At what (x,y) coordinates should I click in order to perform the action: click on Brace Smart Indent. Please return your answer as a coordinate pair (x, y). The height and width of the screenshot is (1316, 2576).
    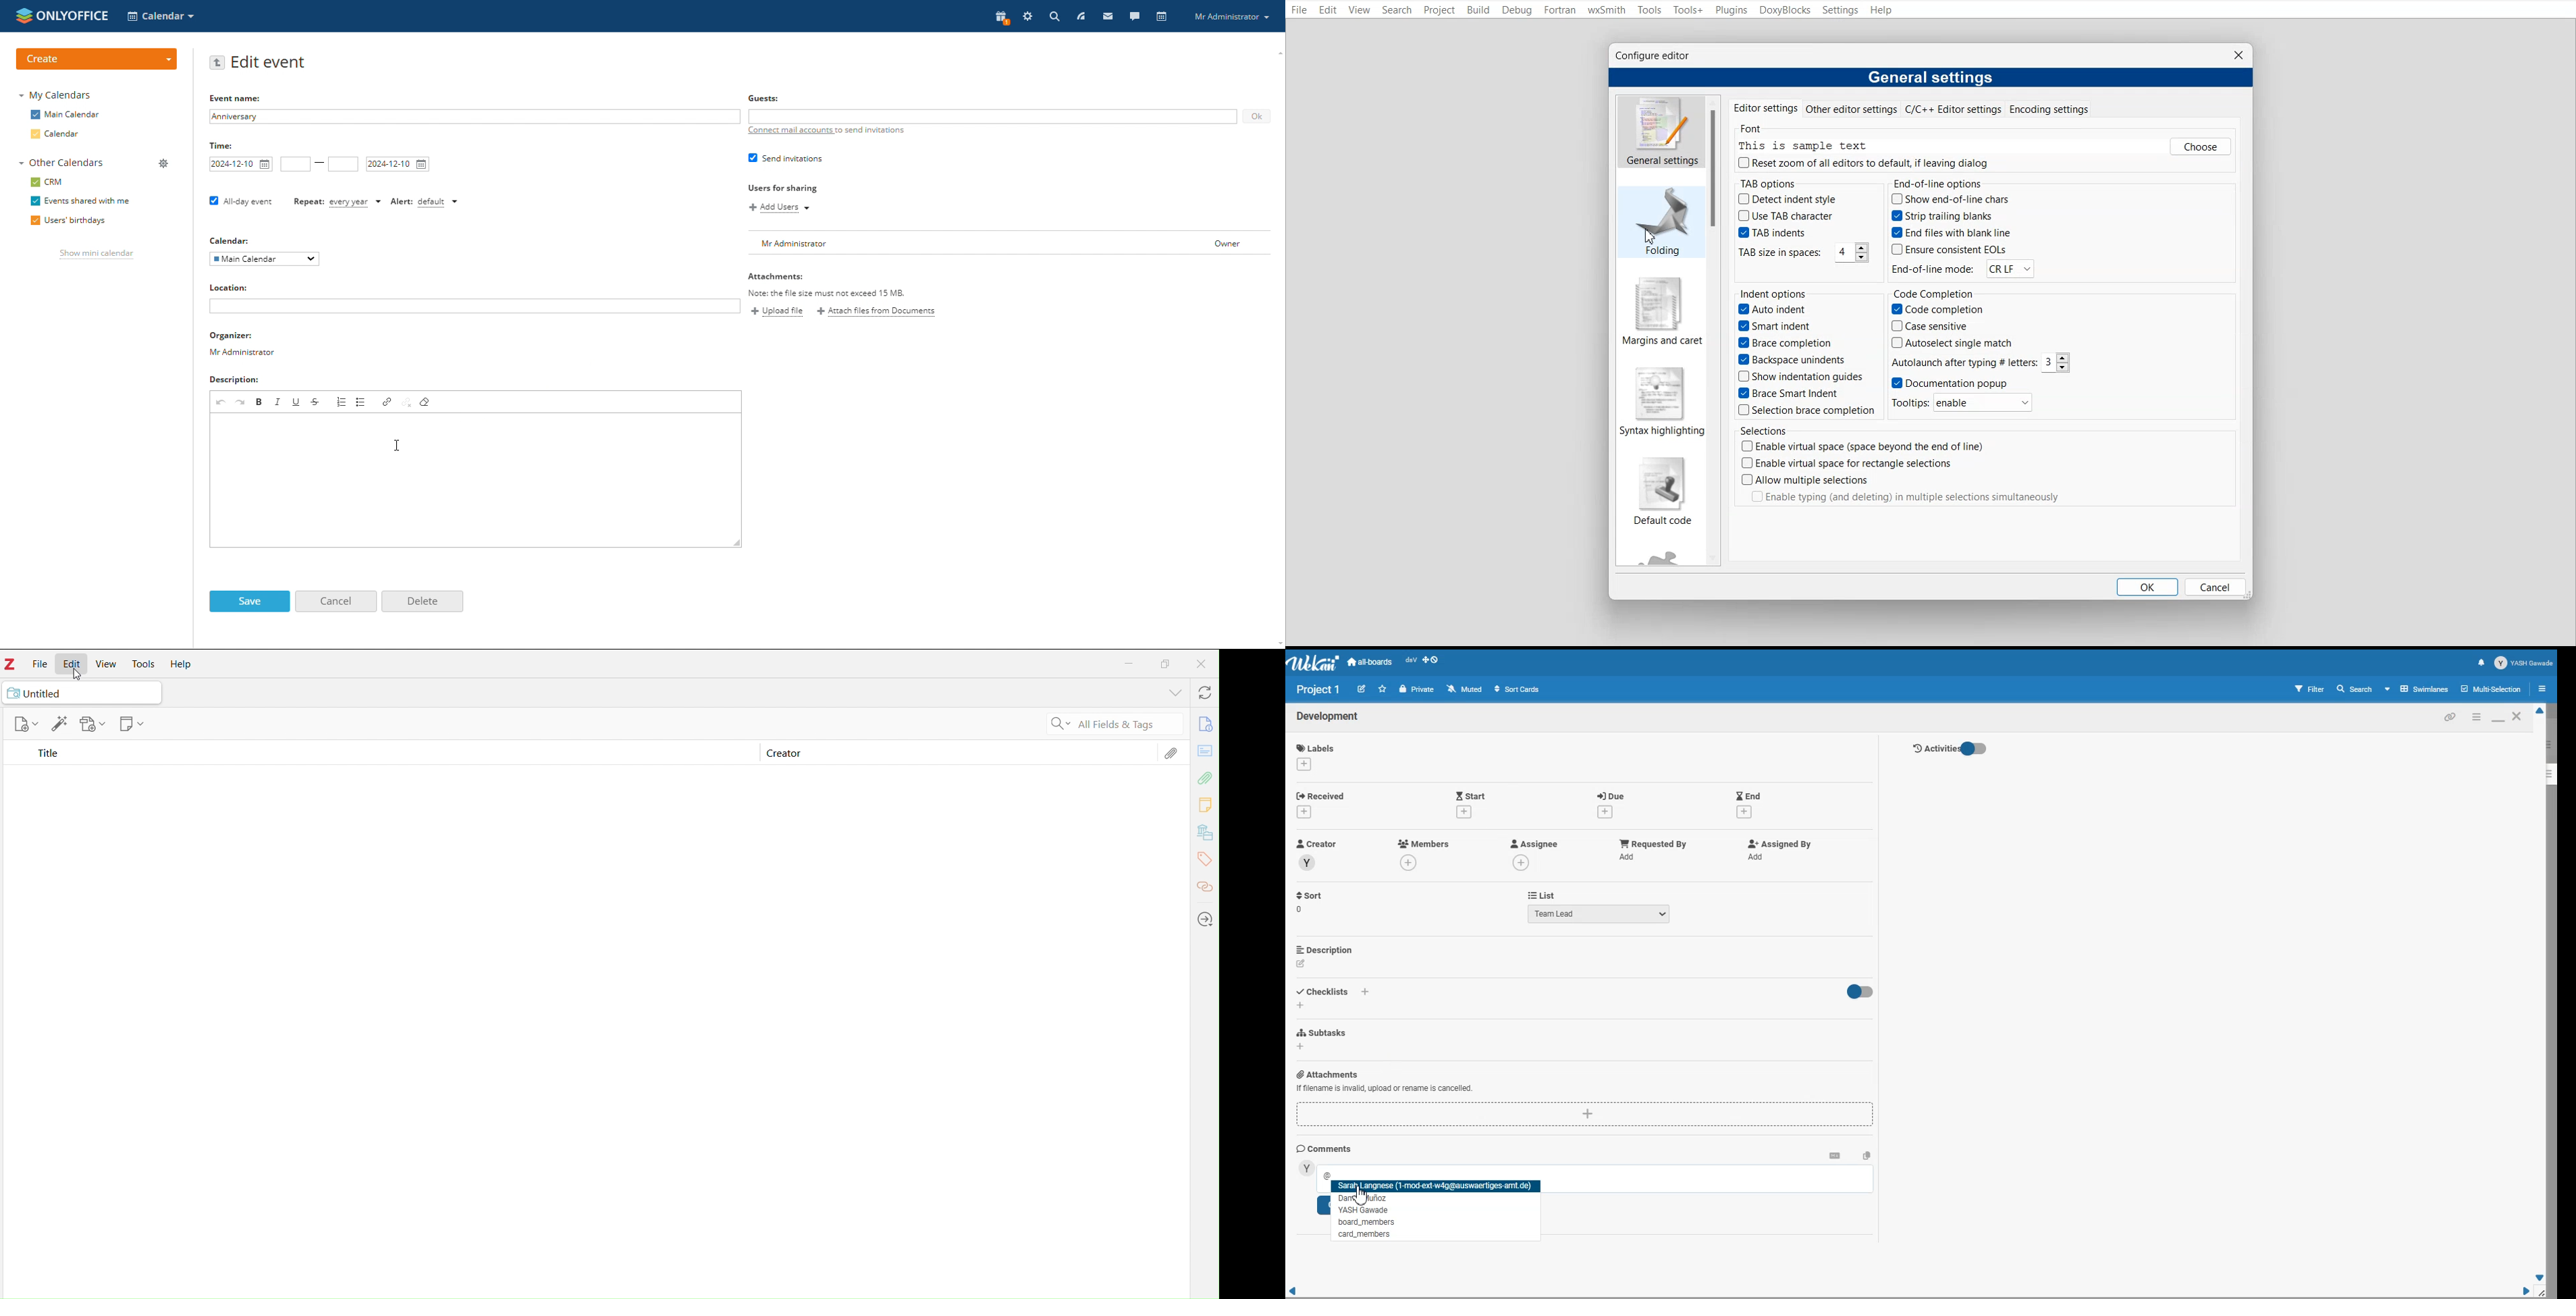
    Looking at the image, I should click on (1791, 395).